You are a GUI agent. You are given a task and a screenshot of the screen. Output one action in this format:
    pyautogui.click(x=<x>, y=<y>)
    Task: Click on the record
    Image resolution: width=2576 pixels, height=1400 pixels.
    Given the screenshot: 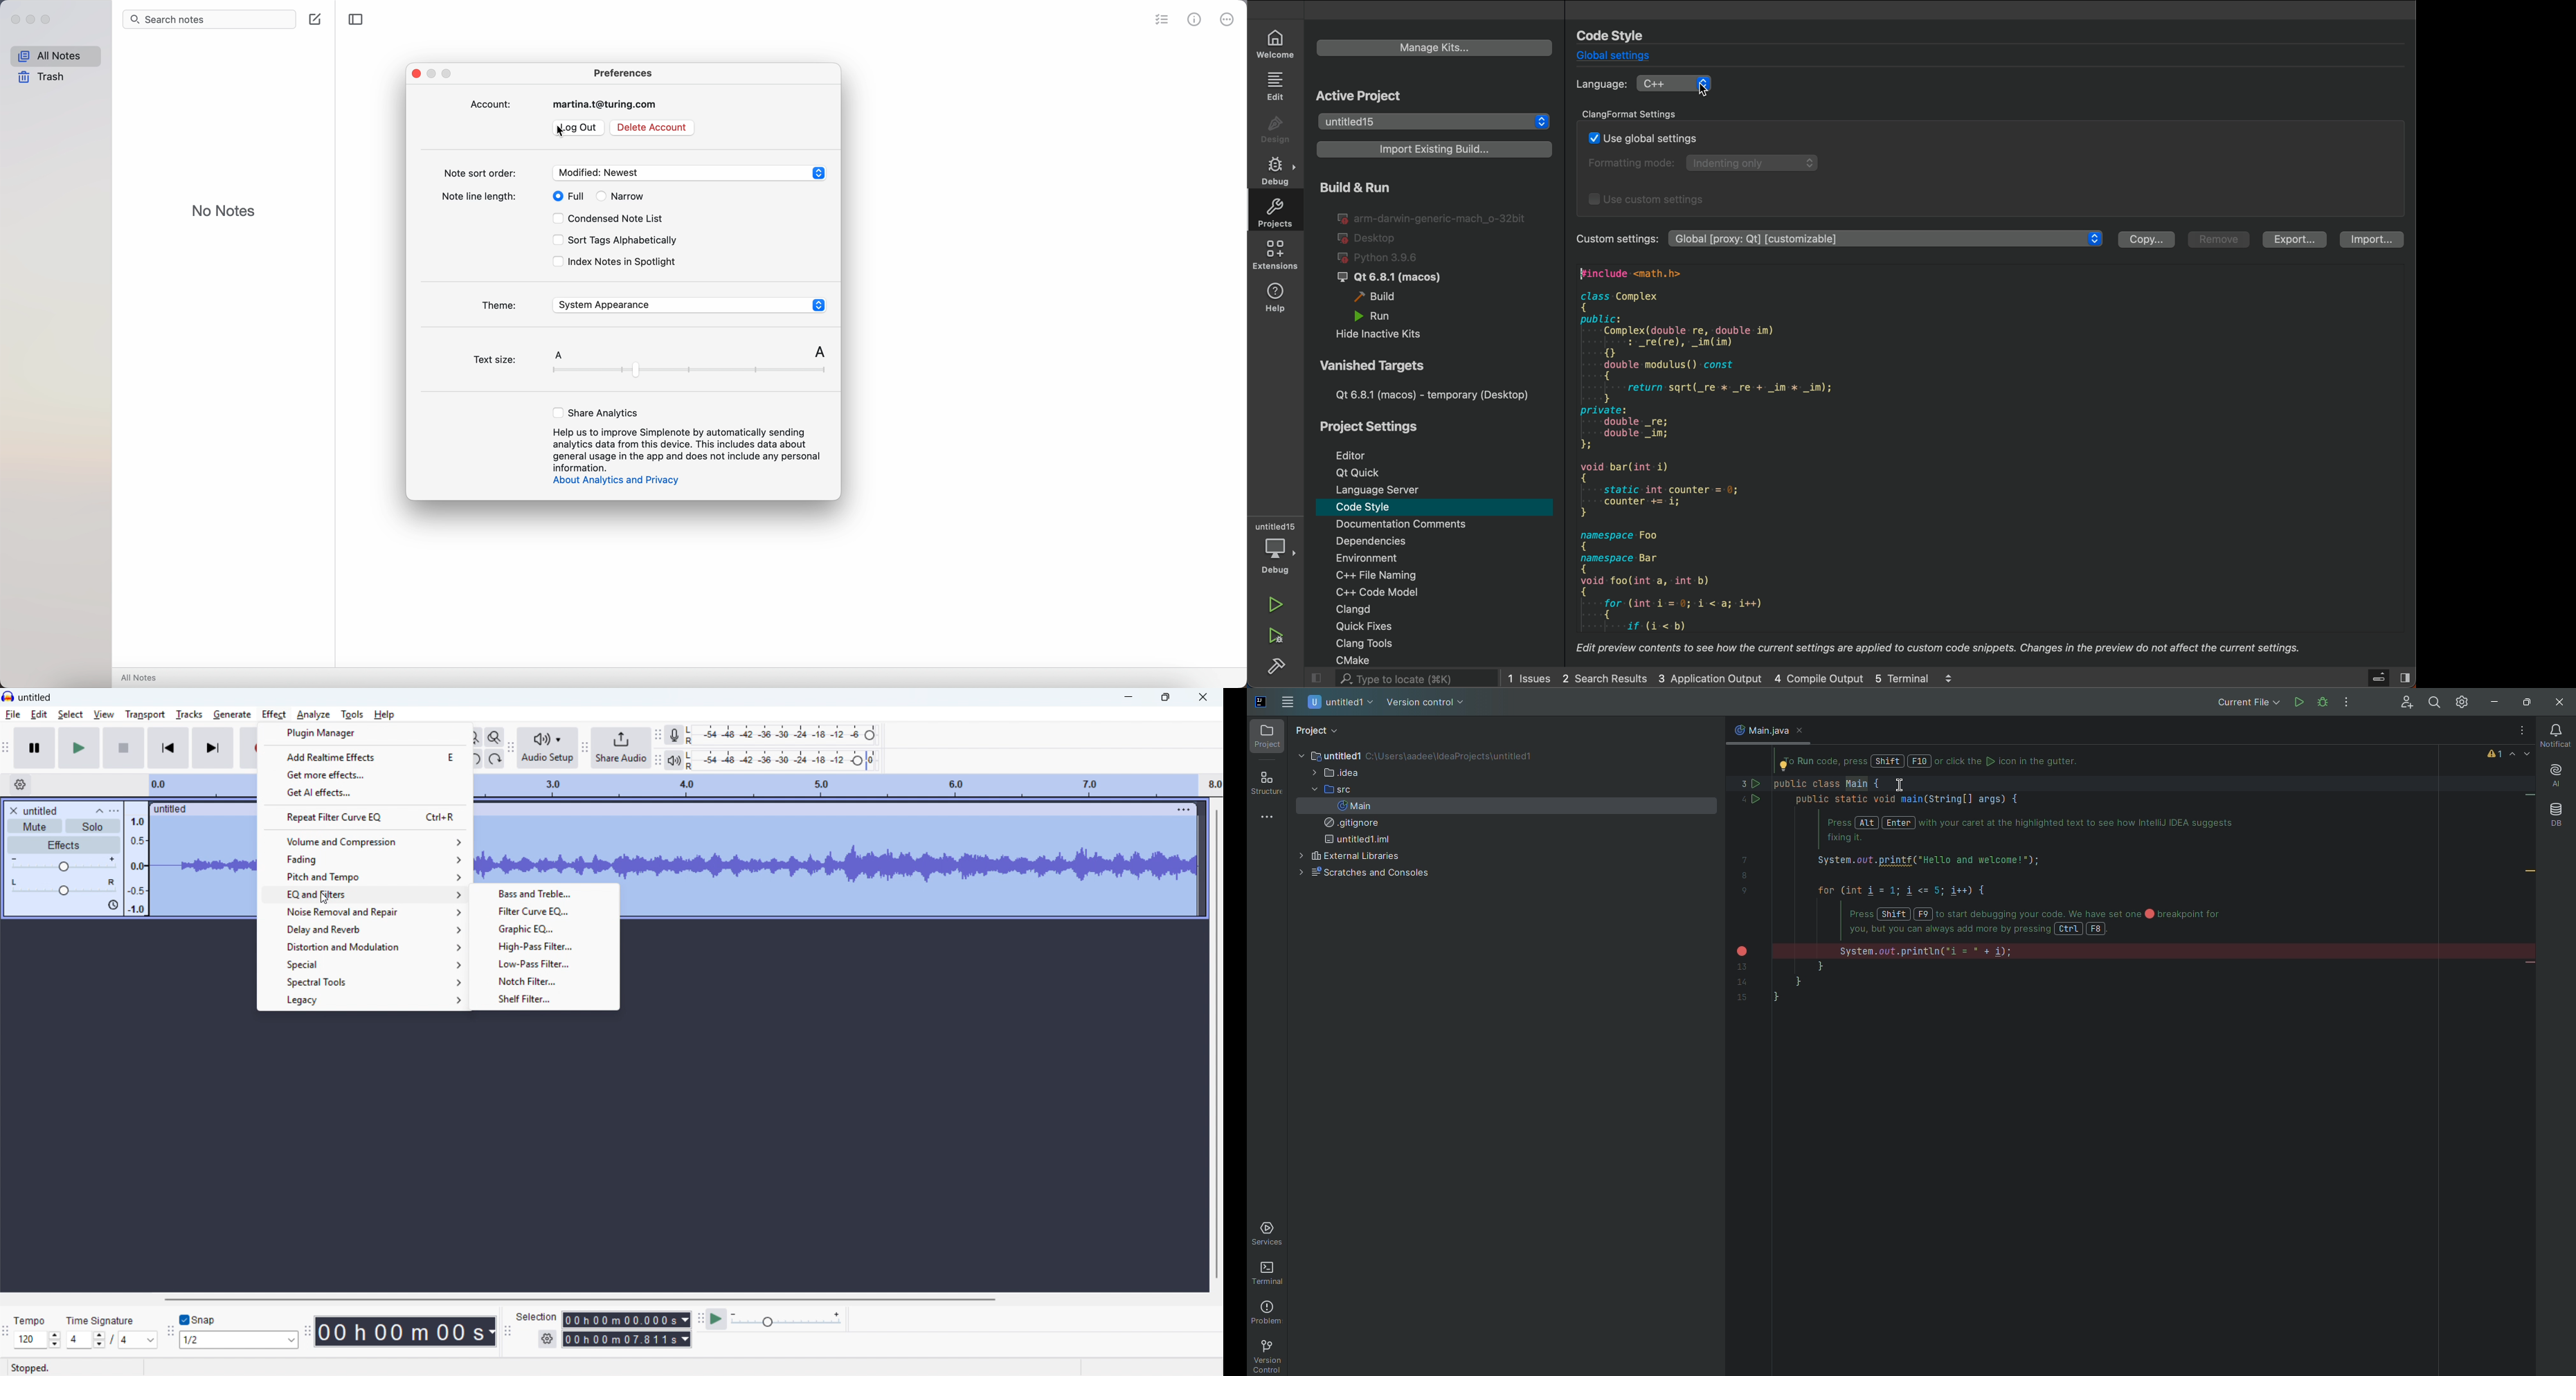 What is the action you would take?
    pyautogui.click(x=250, y=749)
    